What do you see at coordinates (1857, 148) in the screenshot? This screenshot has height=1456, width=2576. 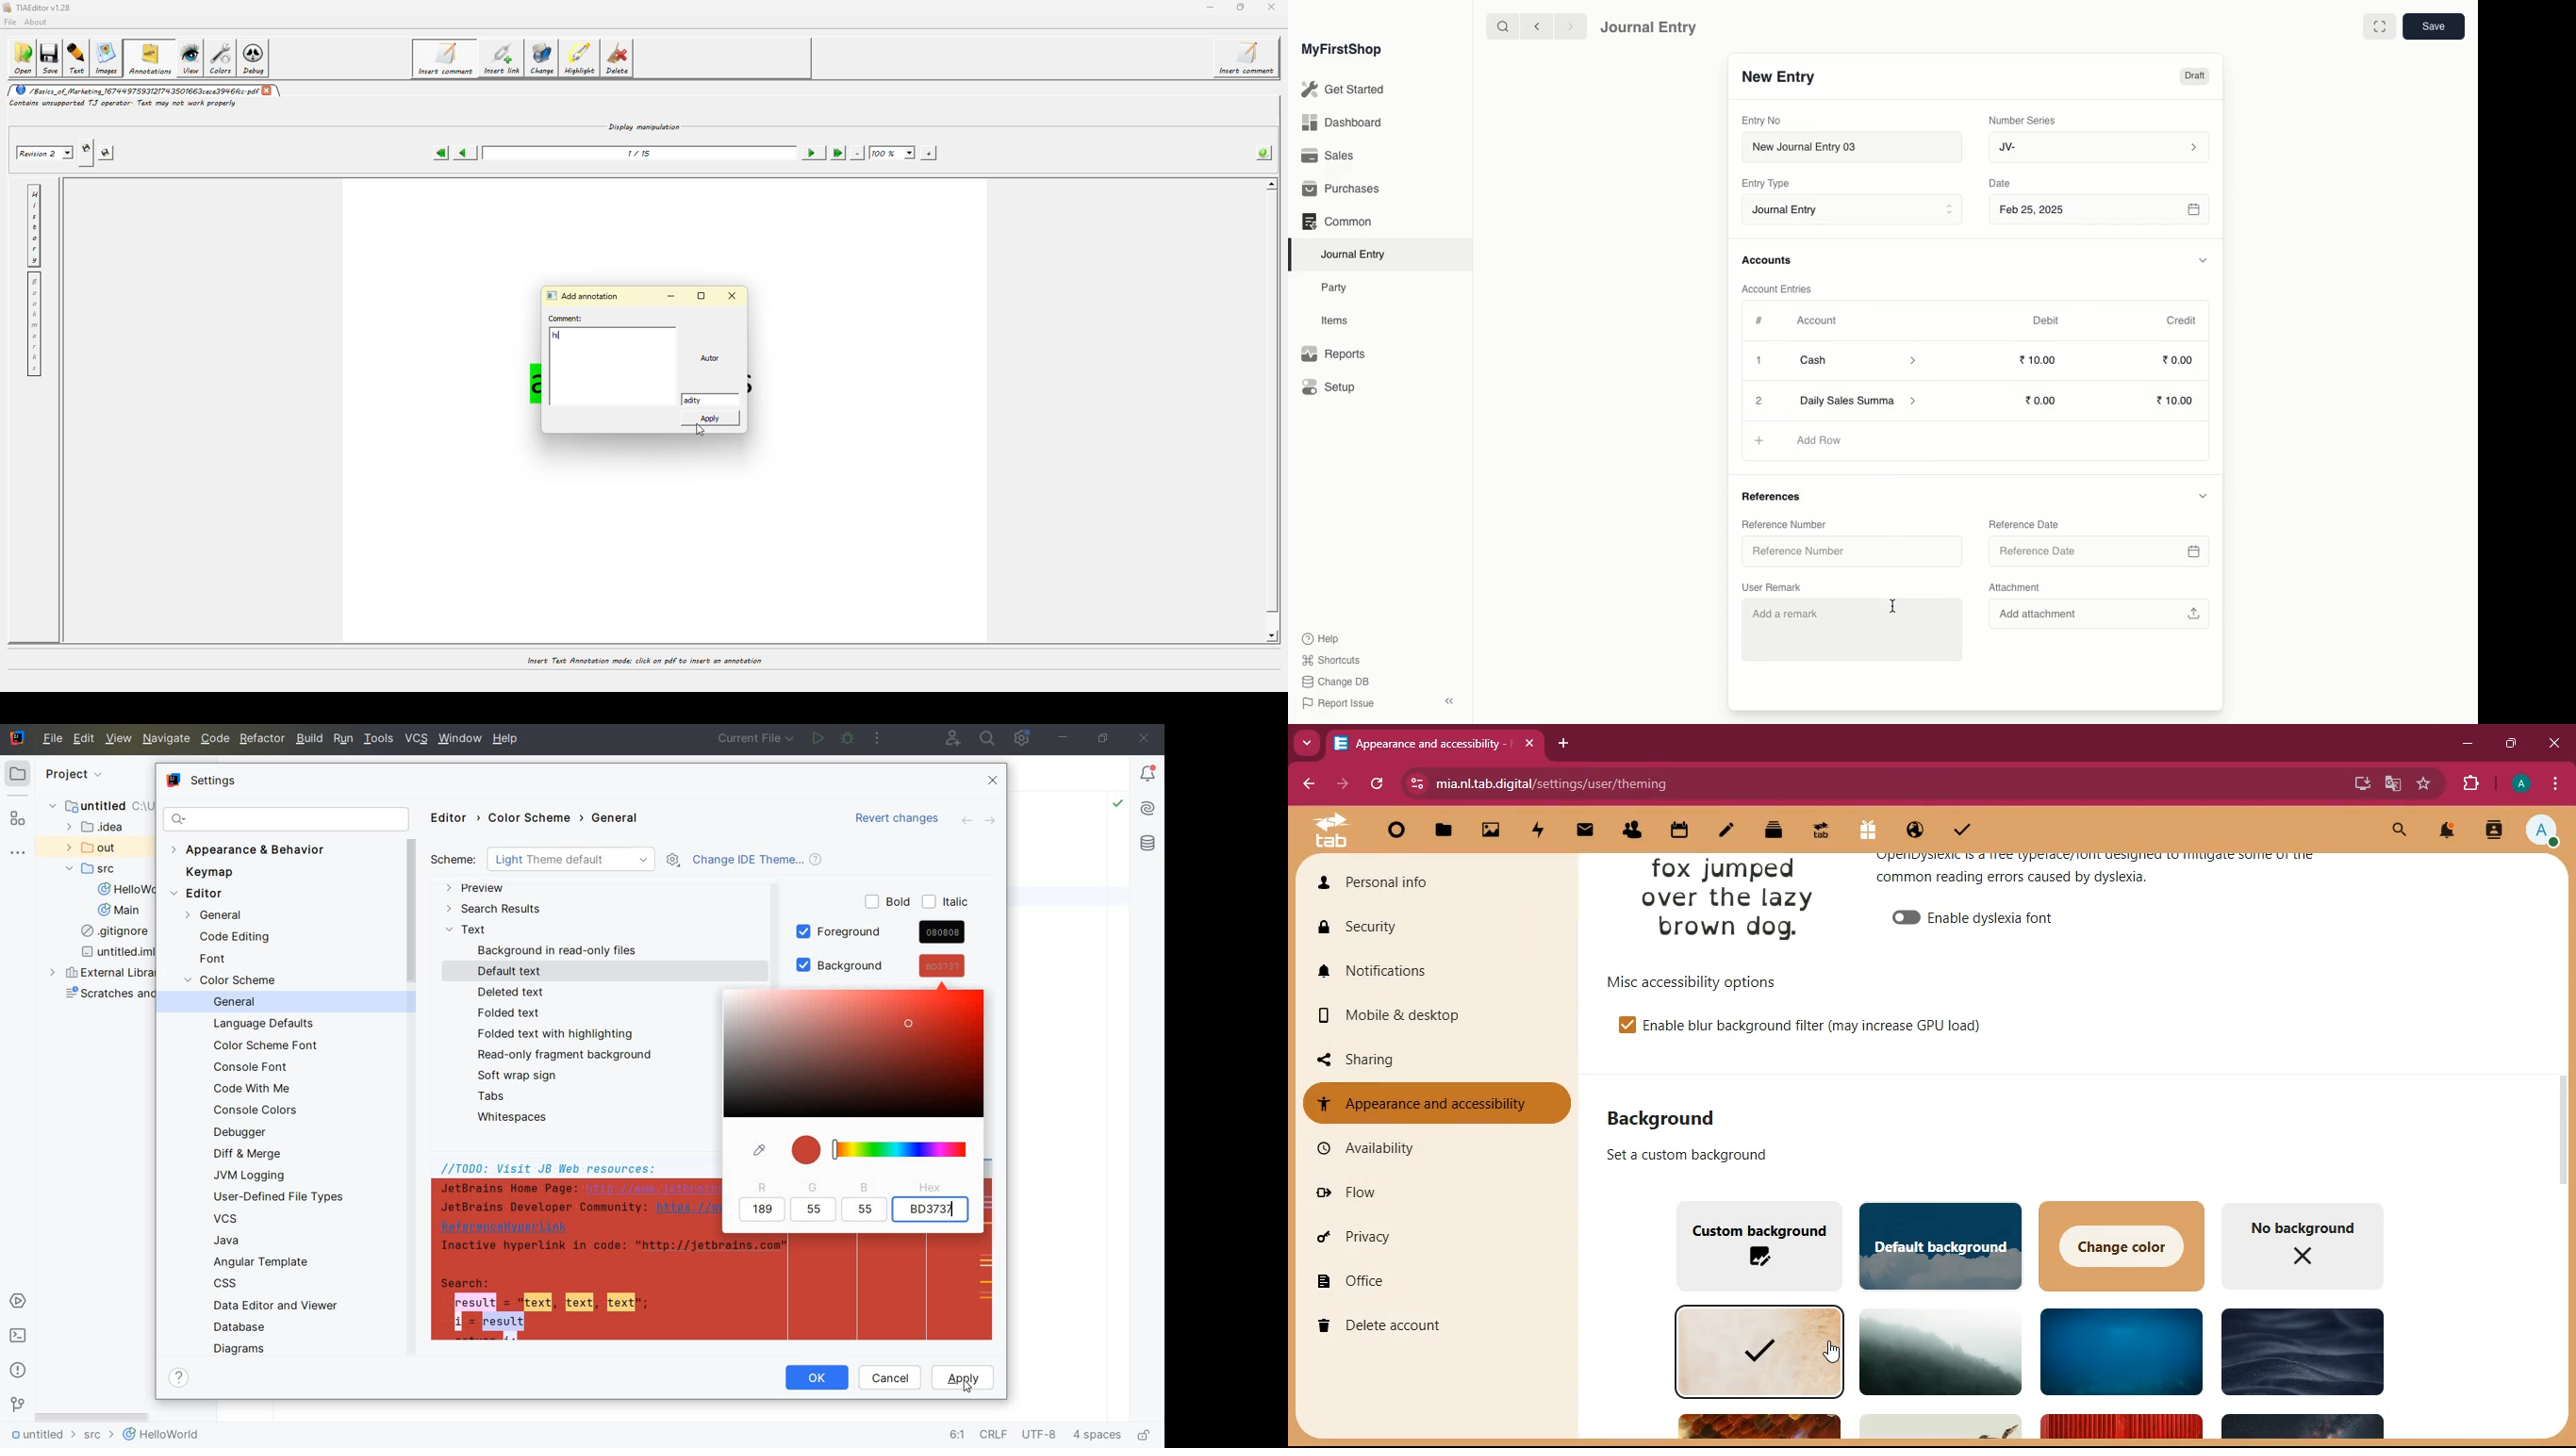 I see `New Journal Entry 03` at bounding box center [1857, 148].